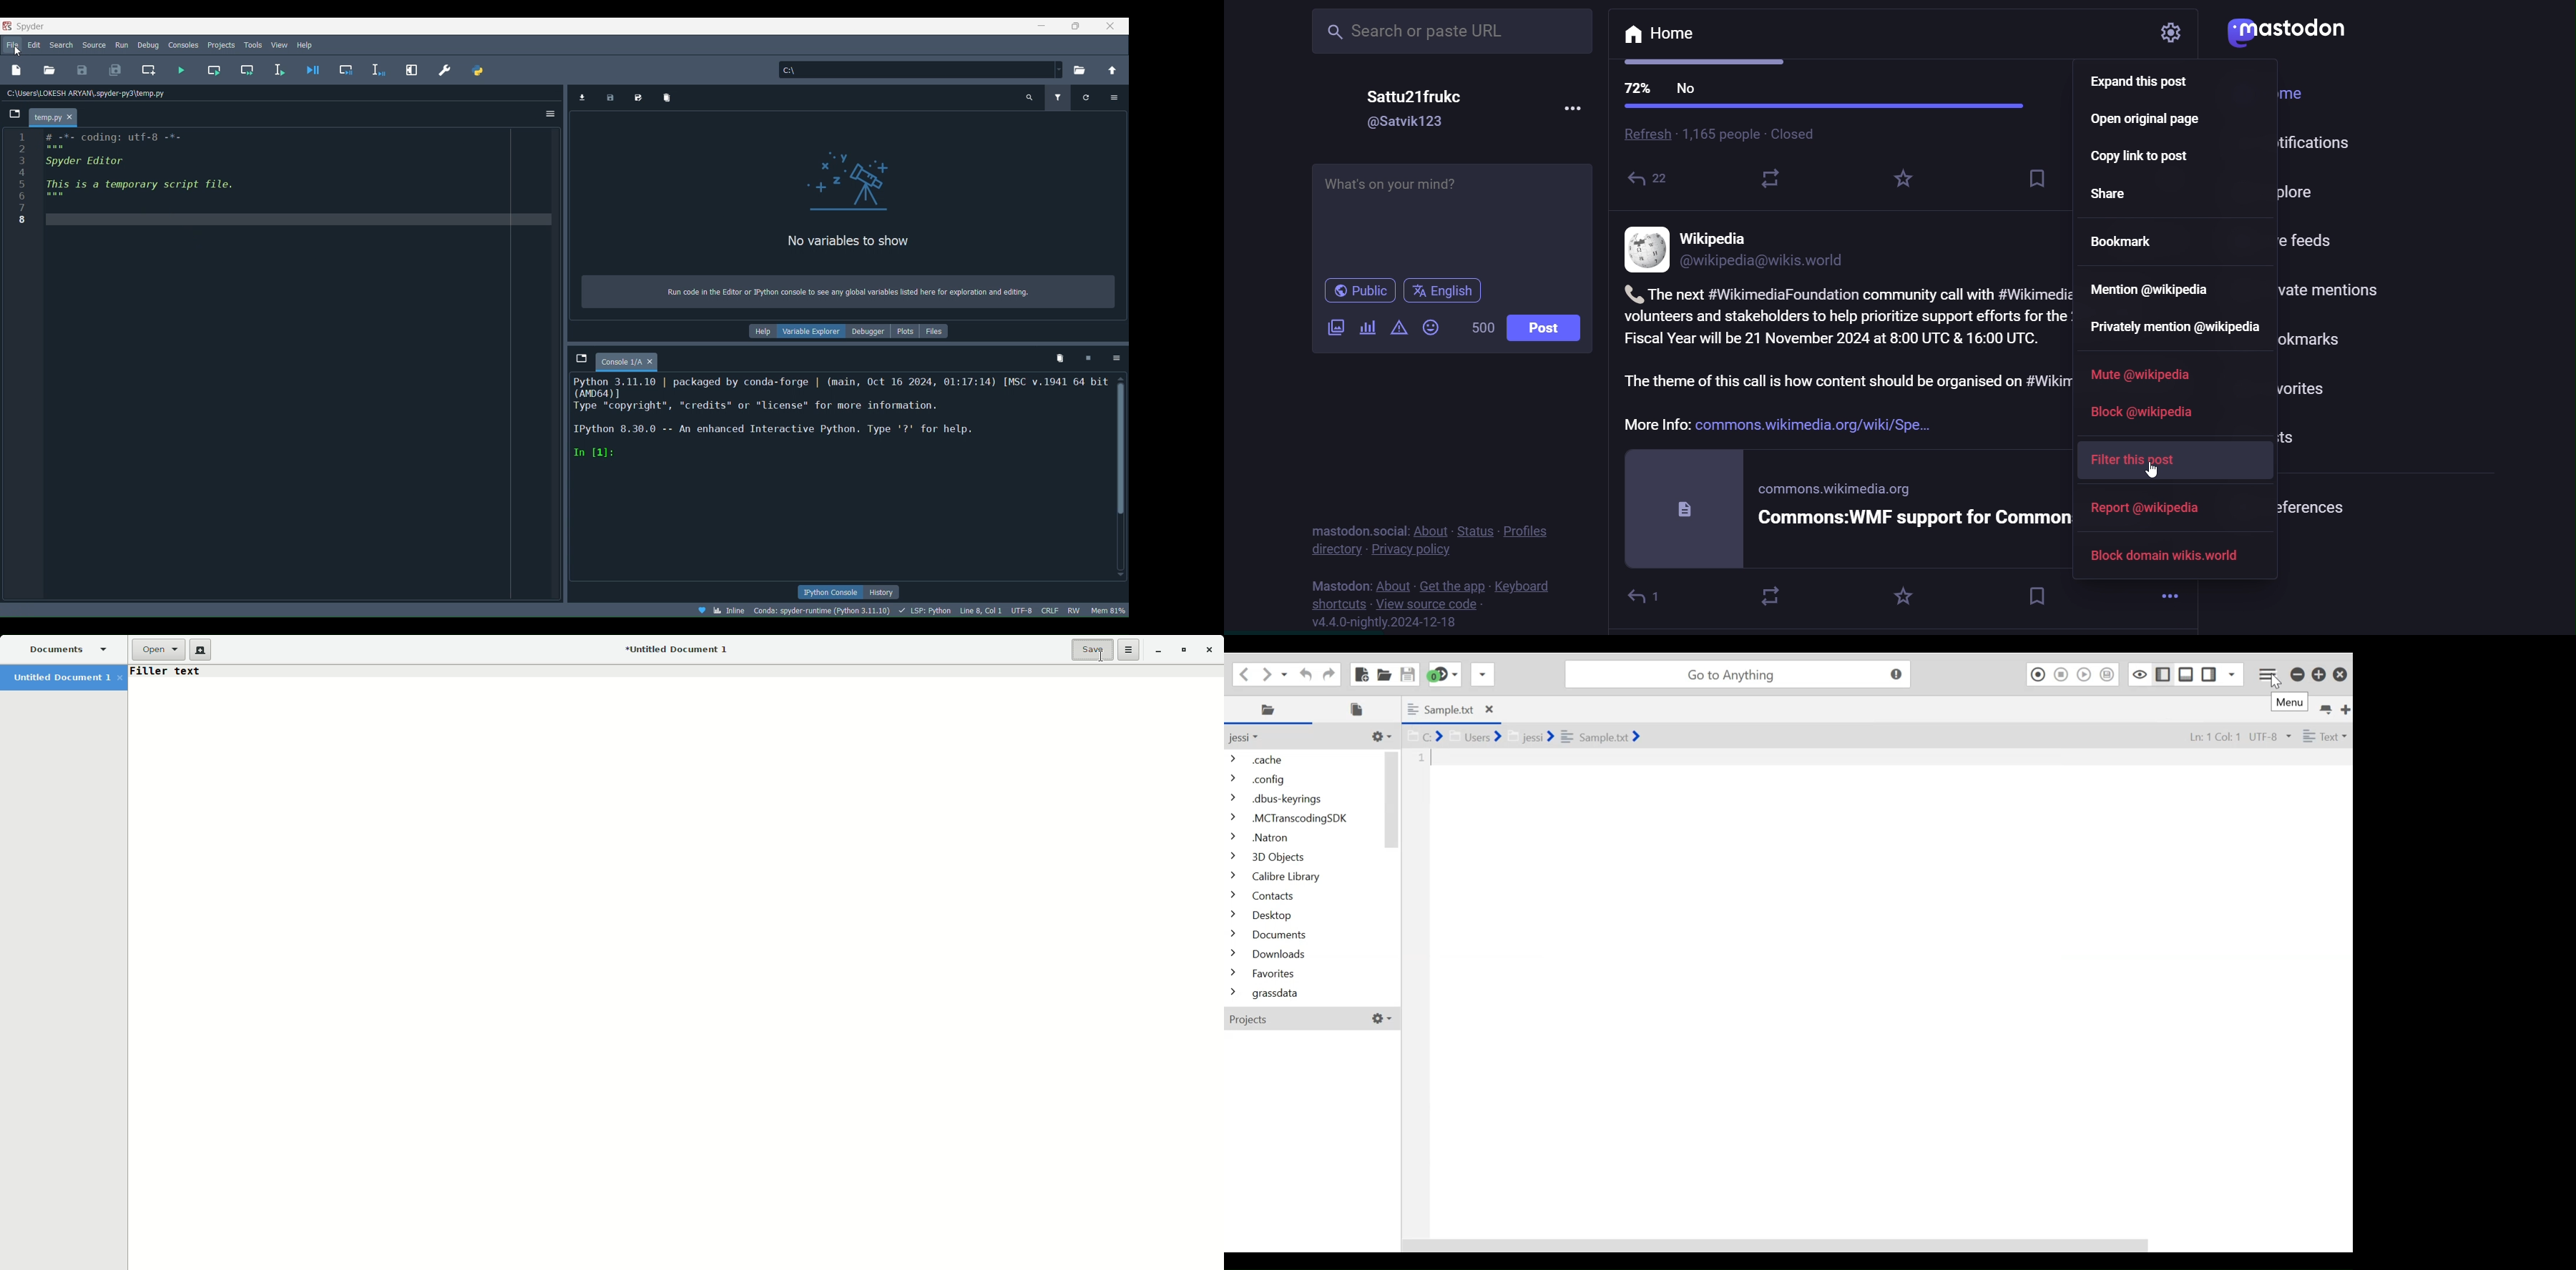 The width and height of the screenshot is (2576, 1288). I want to click on cursor, so click(2158, 472).